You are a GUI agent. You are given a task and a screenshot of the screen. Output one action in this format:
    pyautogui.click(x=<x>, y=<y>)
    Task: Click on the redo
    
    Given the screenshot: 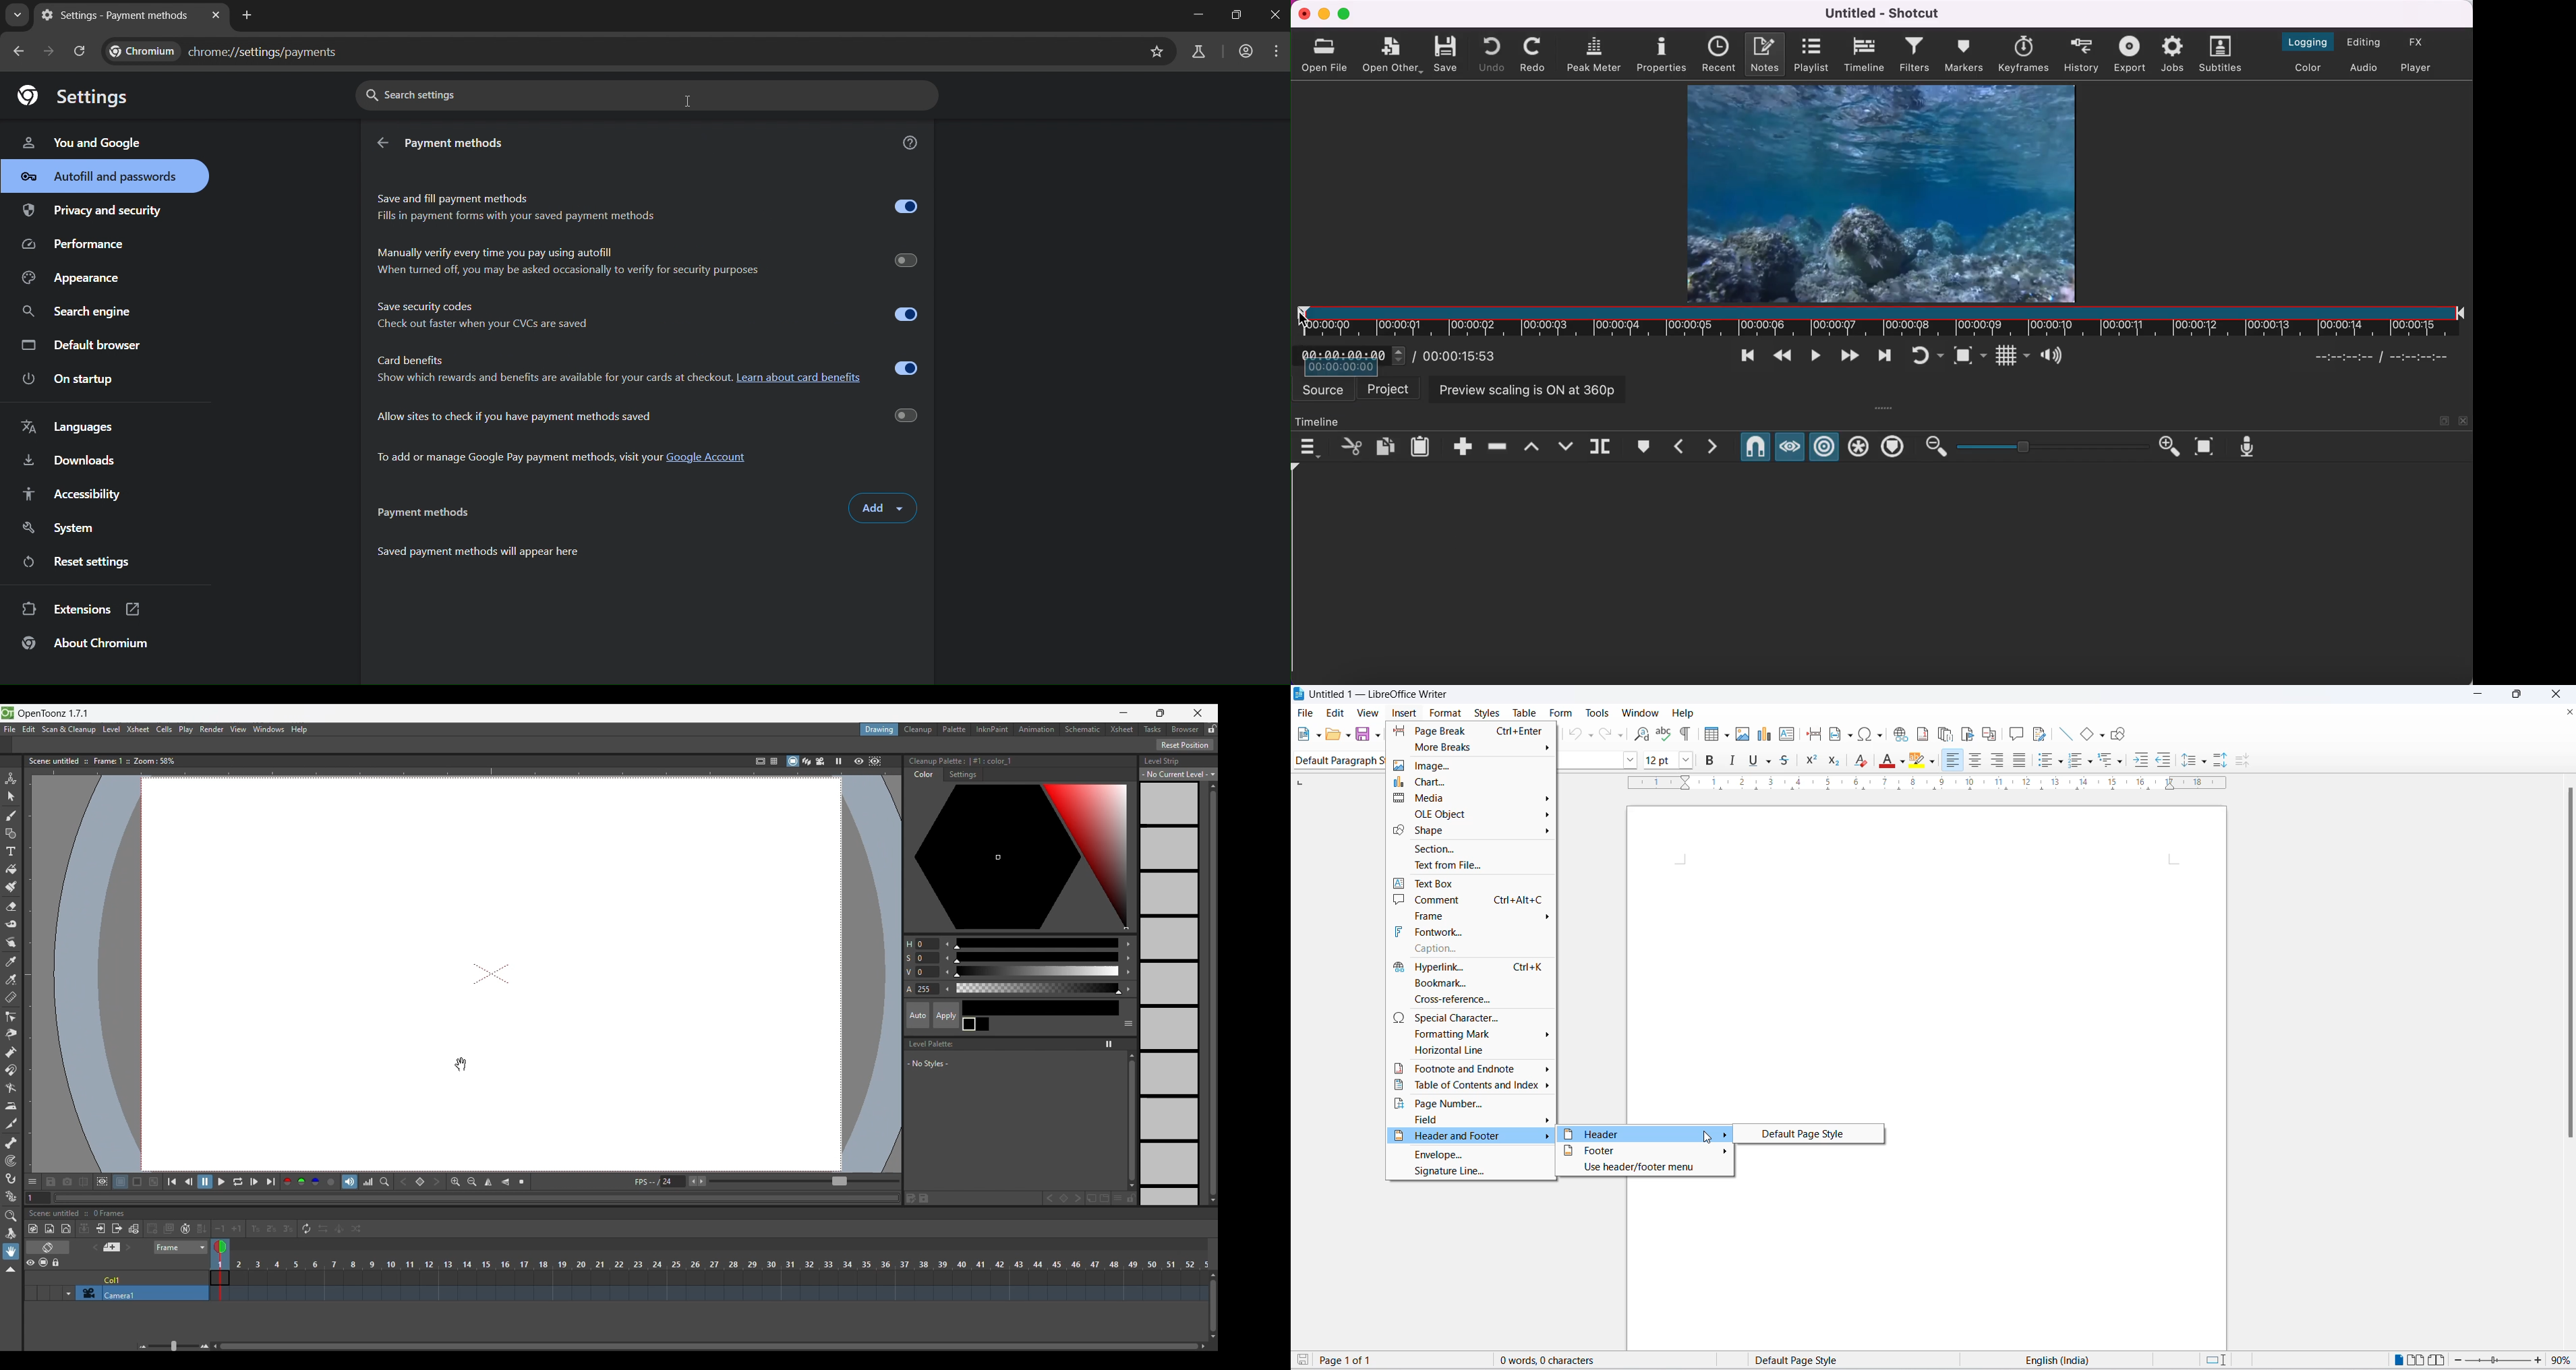 What is the action you would take?
    pyautogui.click(x=1535, y=54)
    